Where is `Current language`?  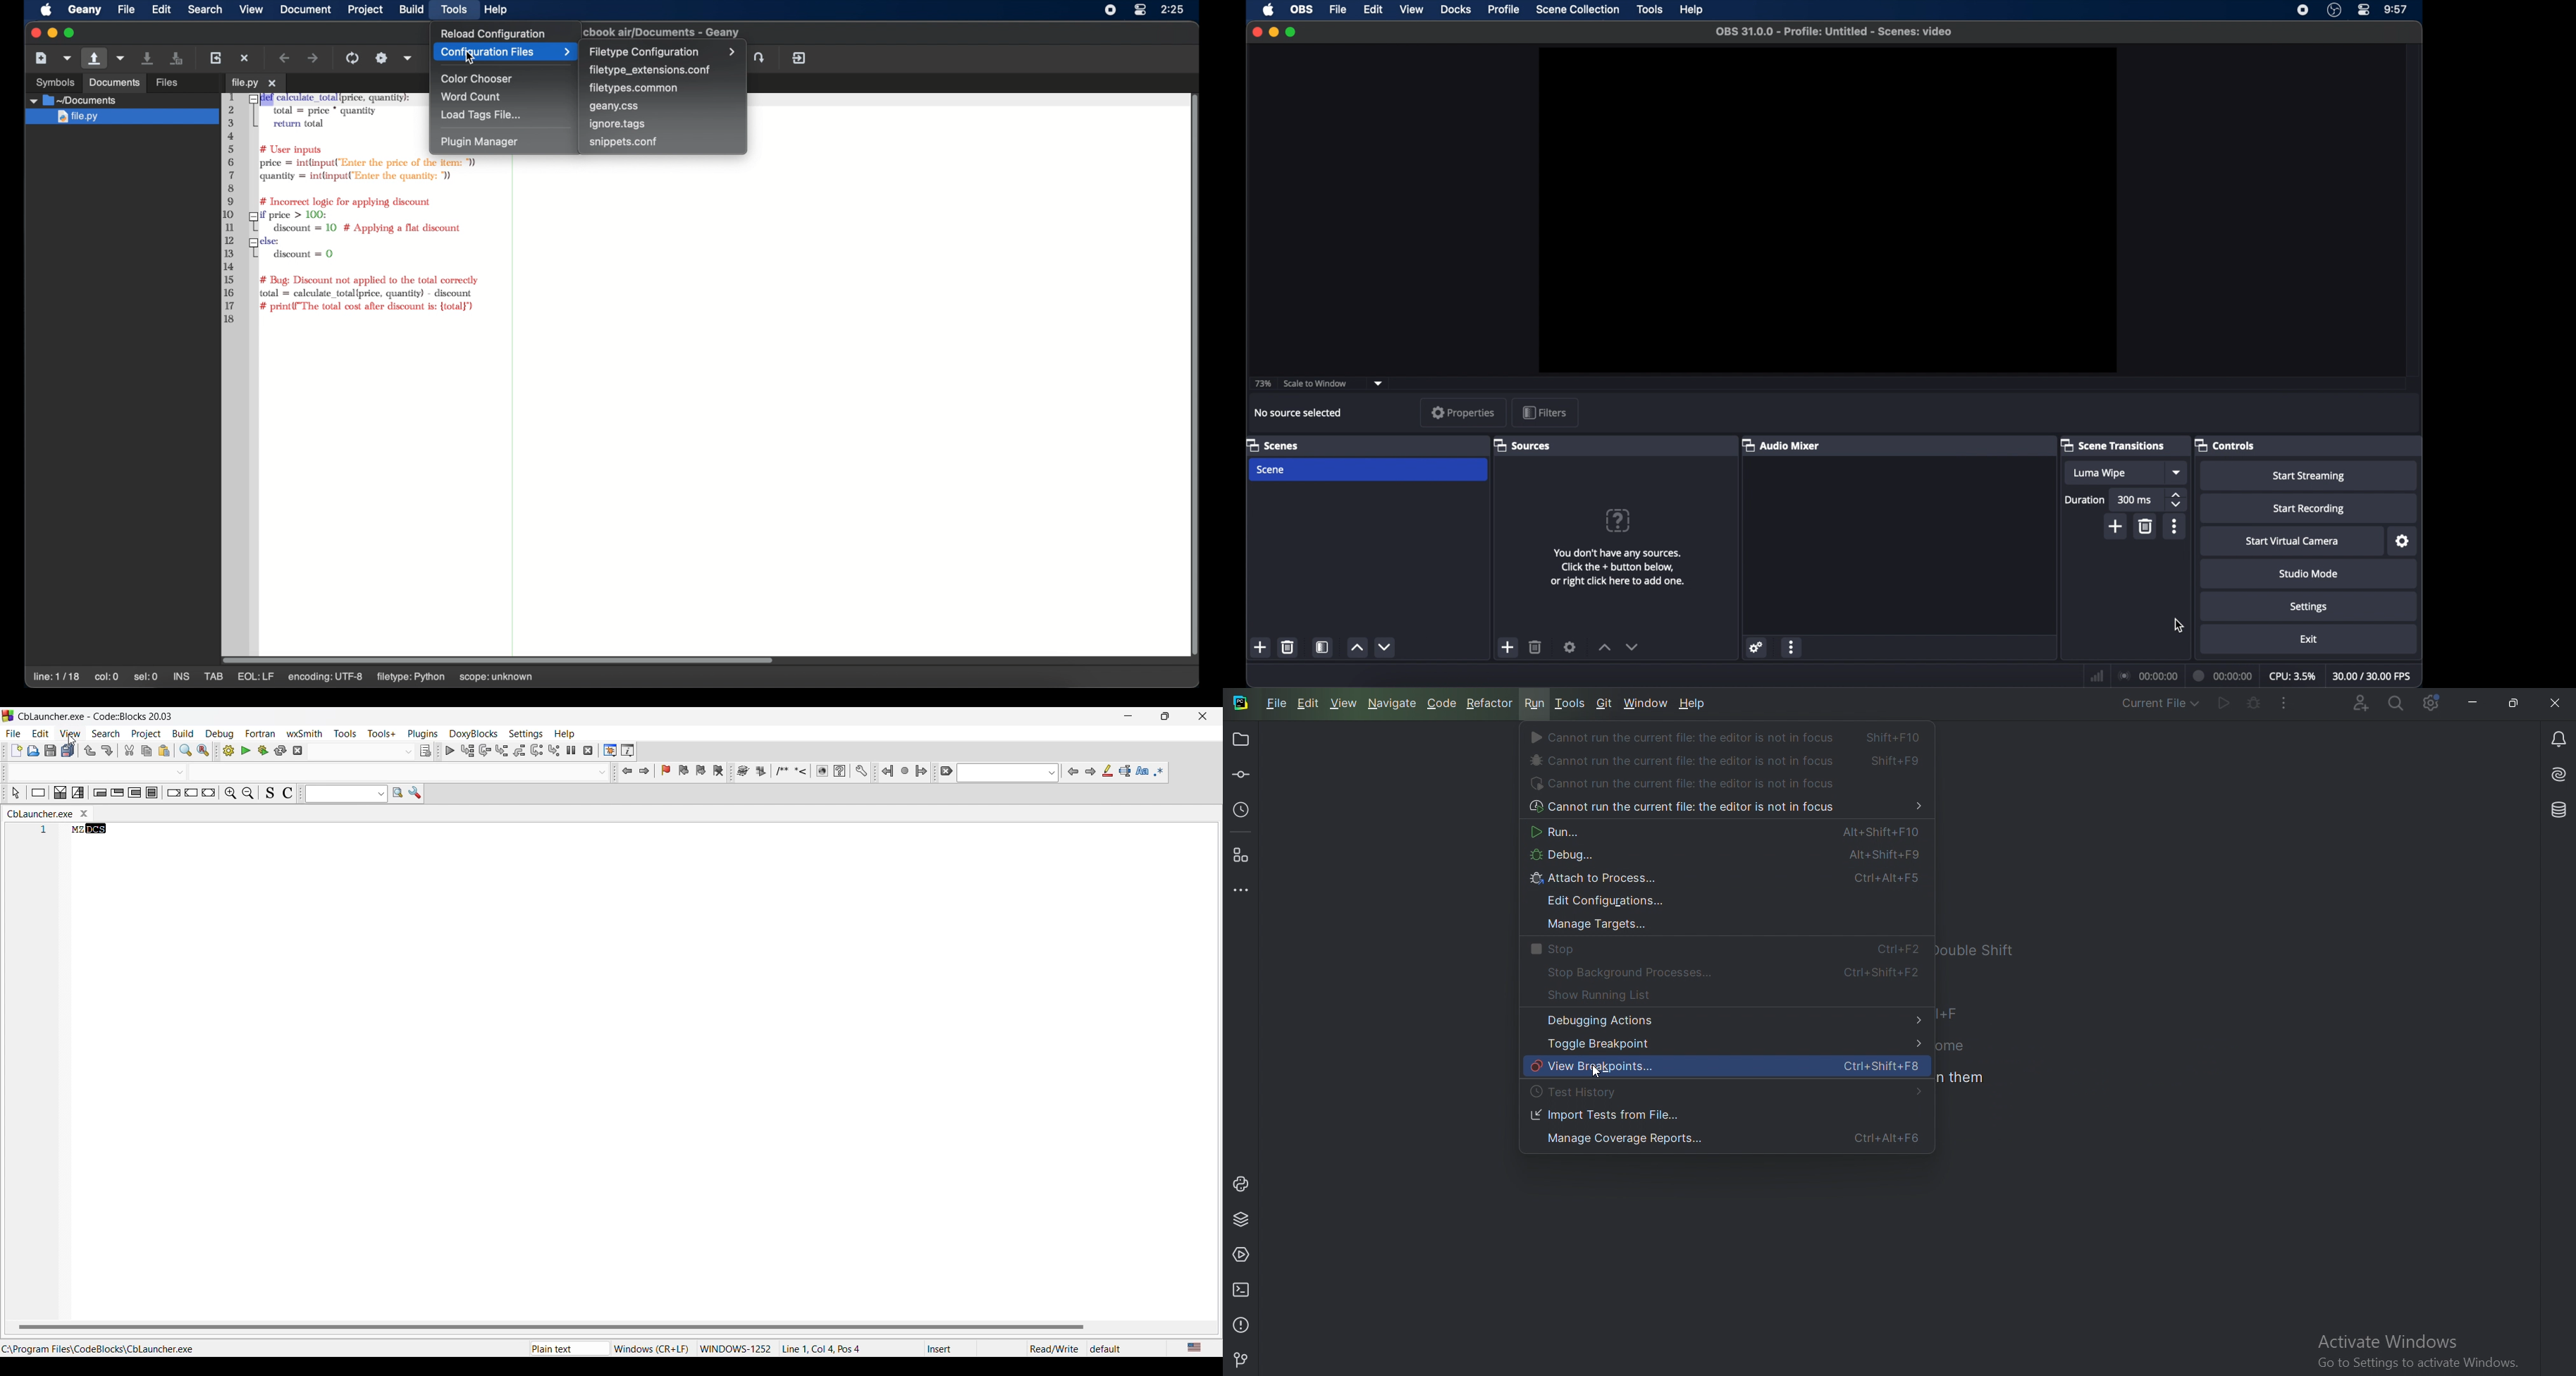
Current language is located at coordinates (1195, 1348).